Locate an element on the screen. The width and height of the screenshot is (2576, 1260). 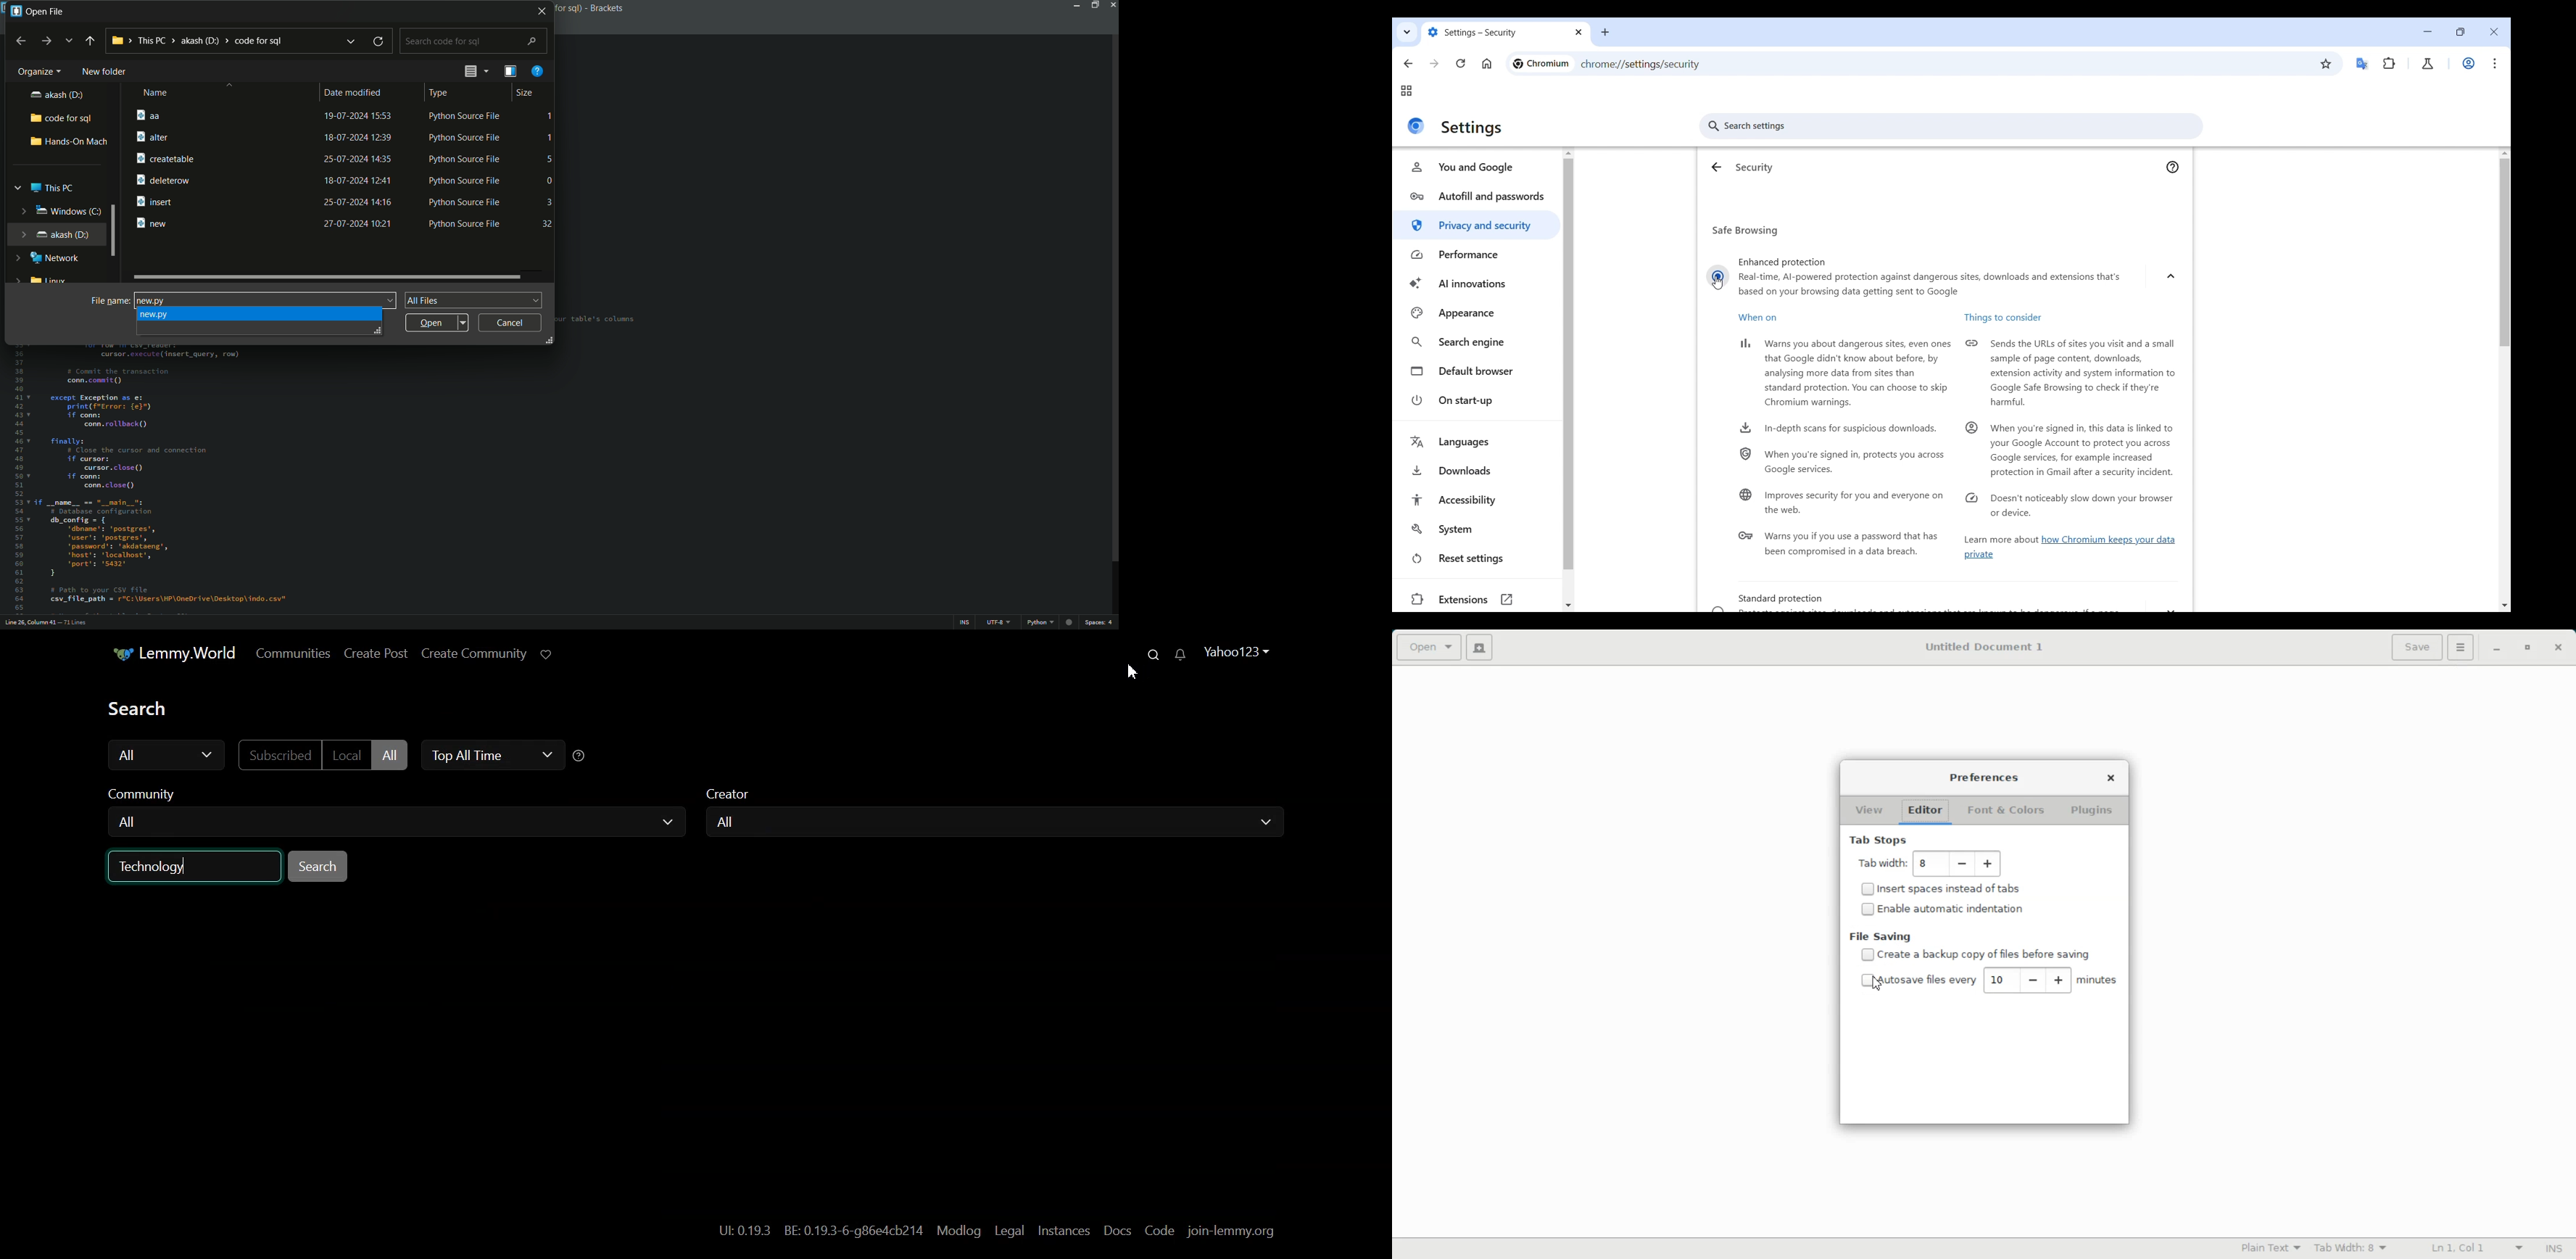
Go to Google Chrome help is located at coordinates (2173, 167).